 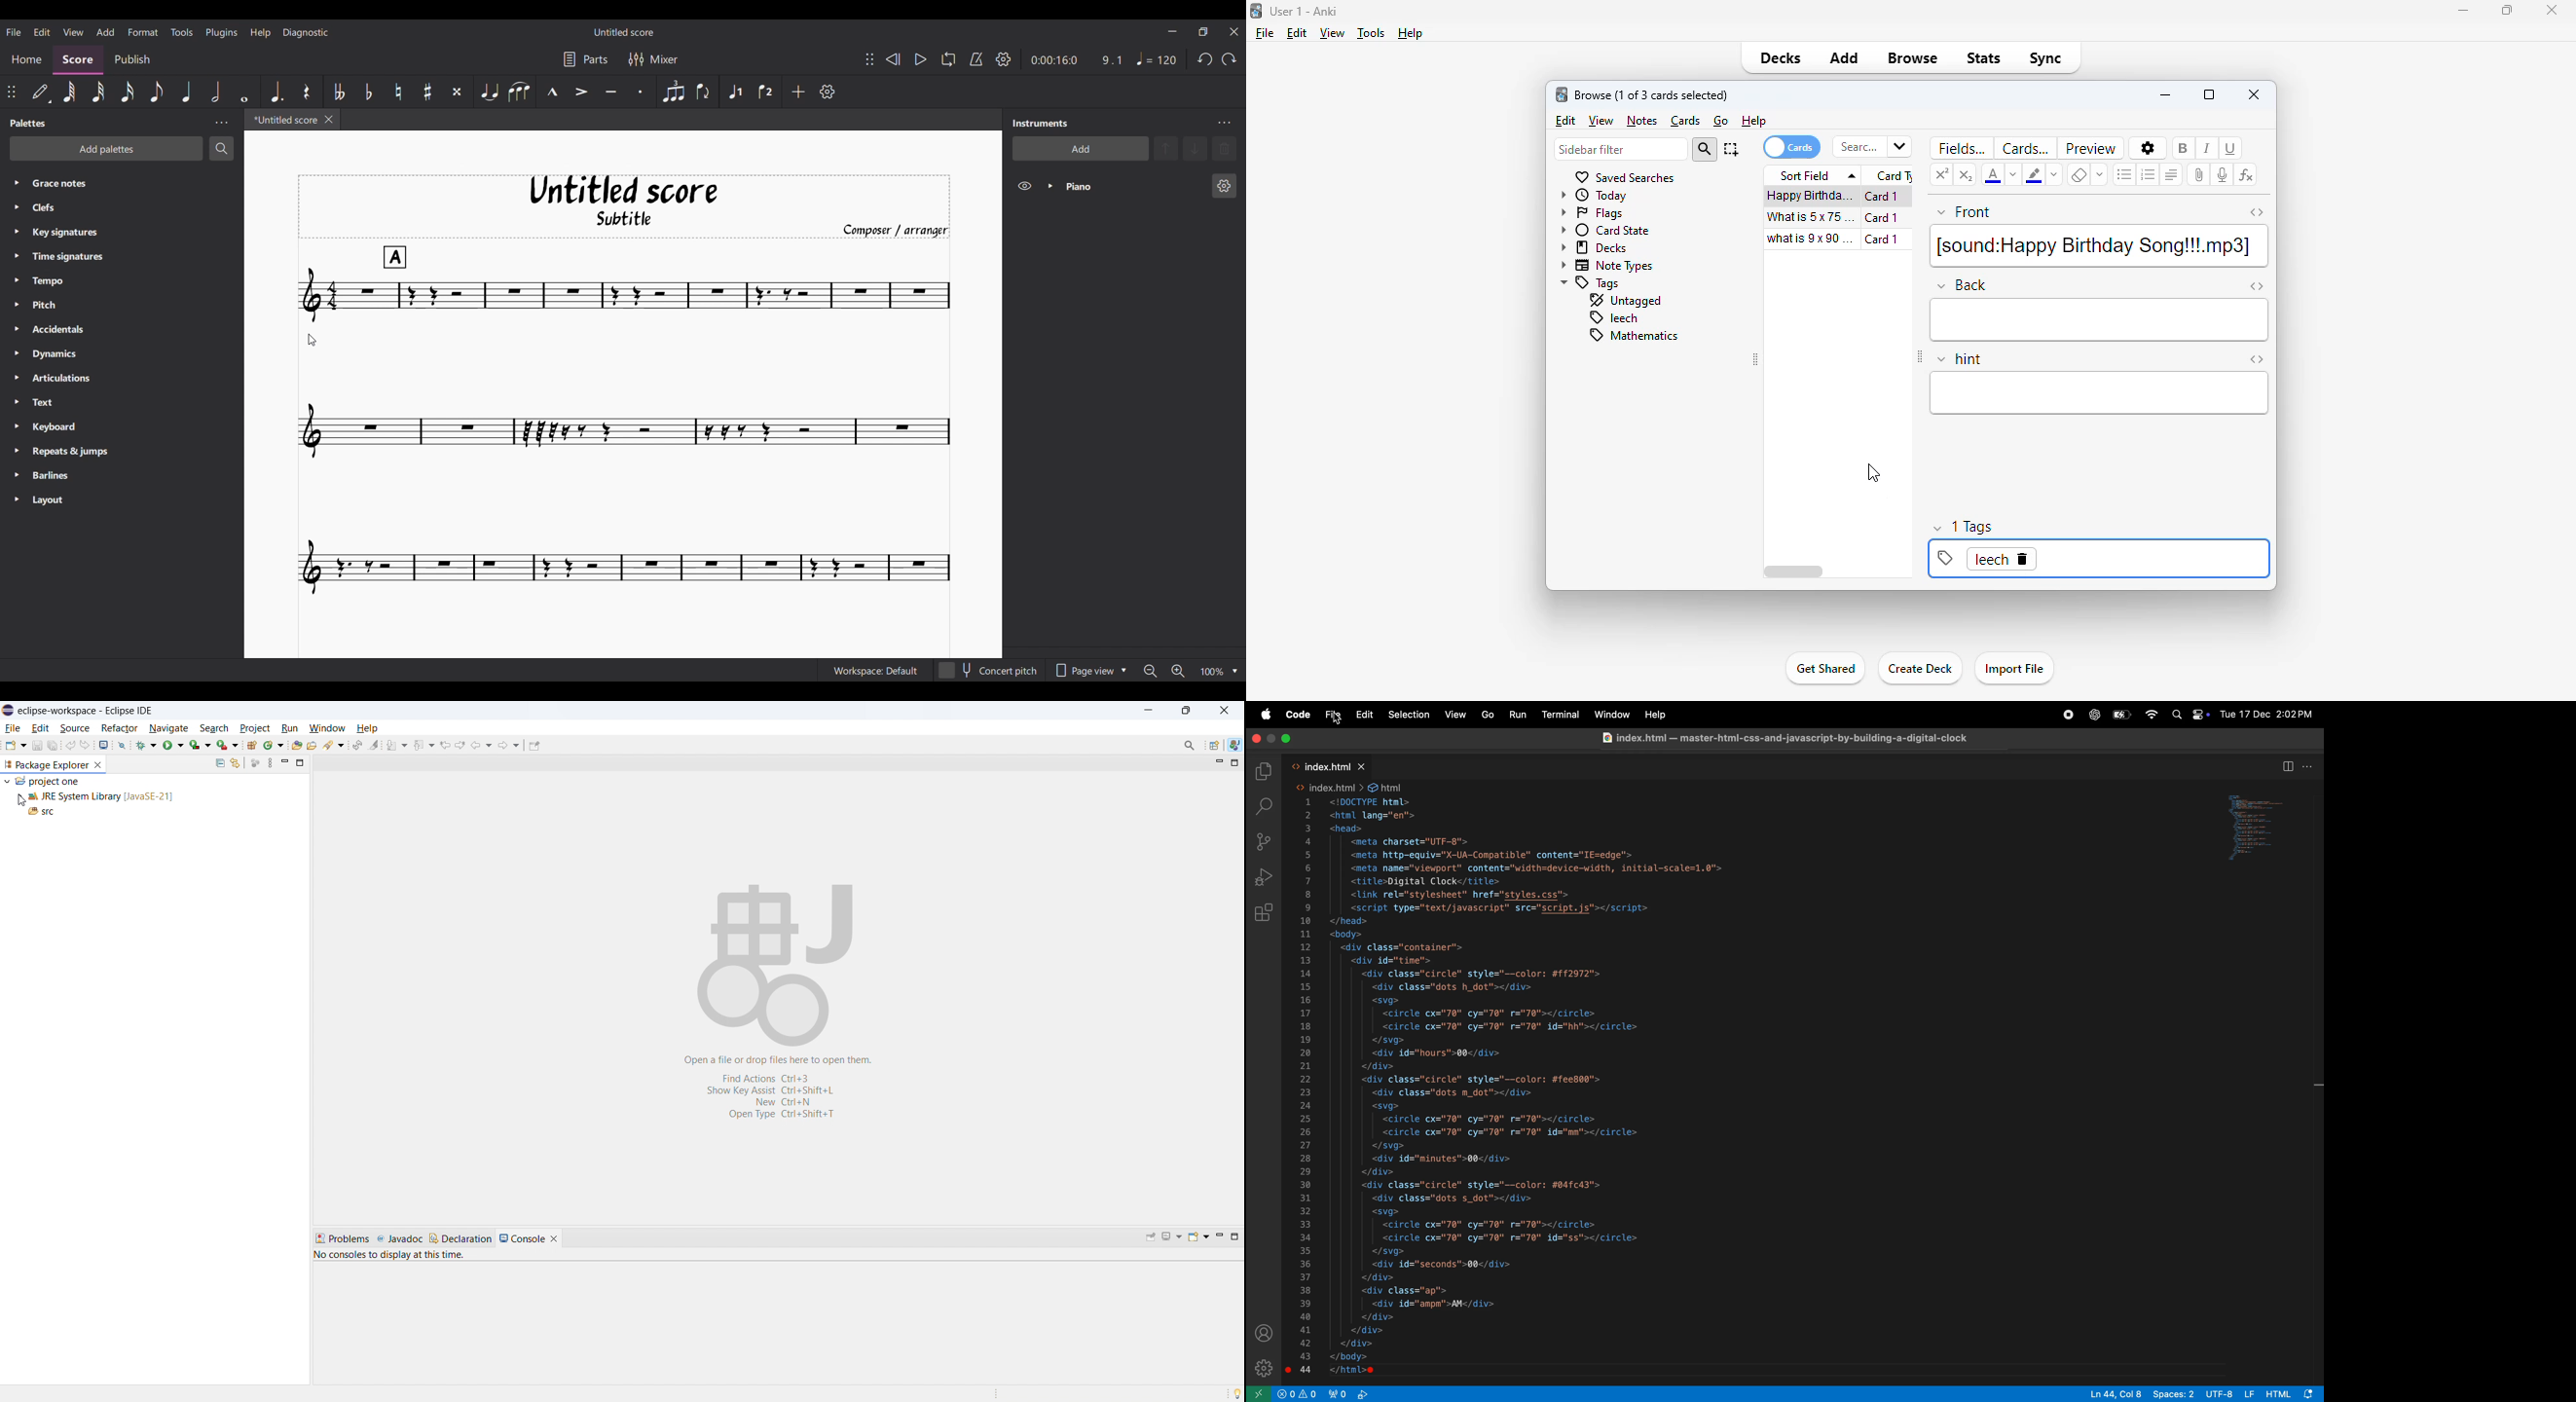 What do you see at coordinates (2125, 174) in the screenshot?
I see `unordered list` at bounding box center [2125, 174].